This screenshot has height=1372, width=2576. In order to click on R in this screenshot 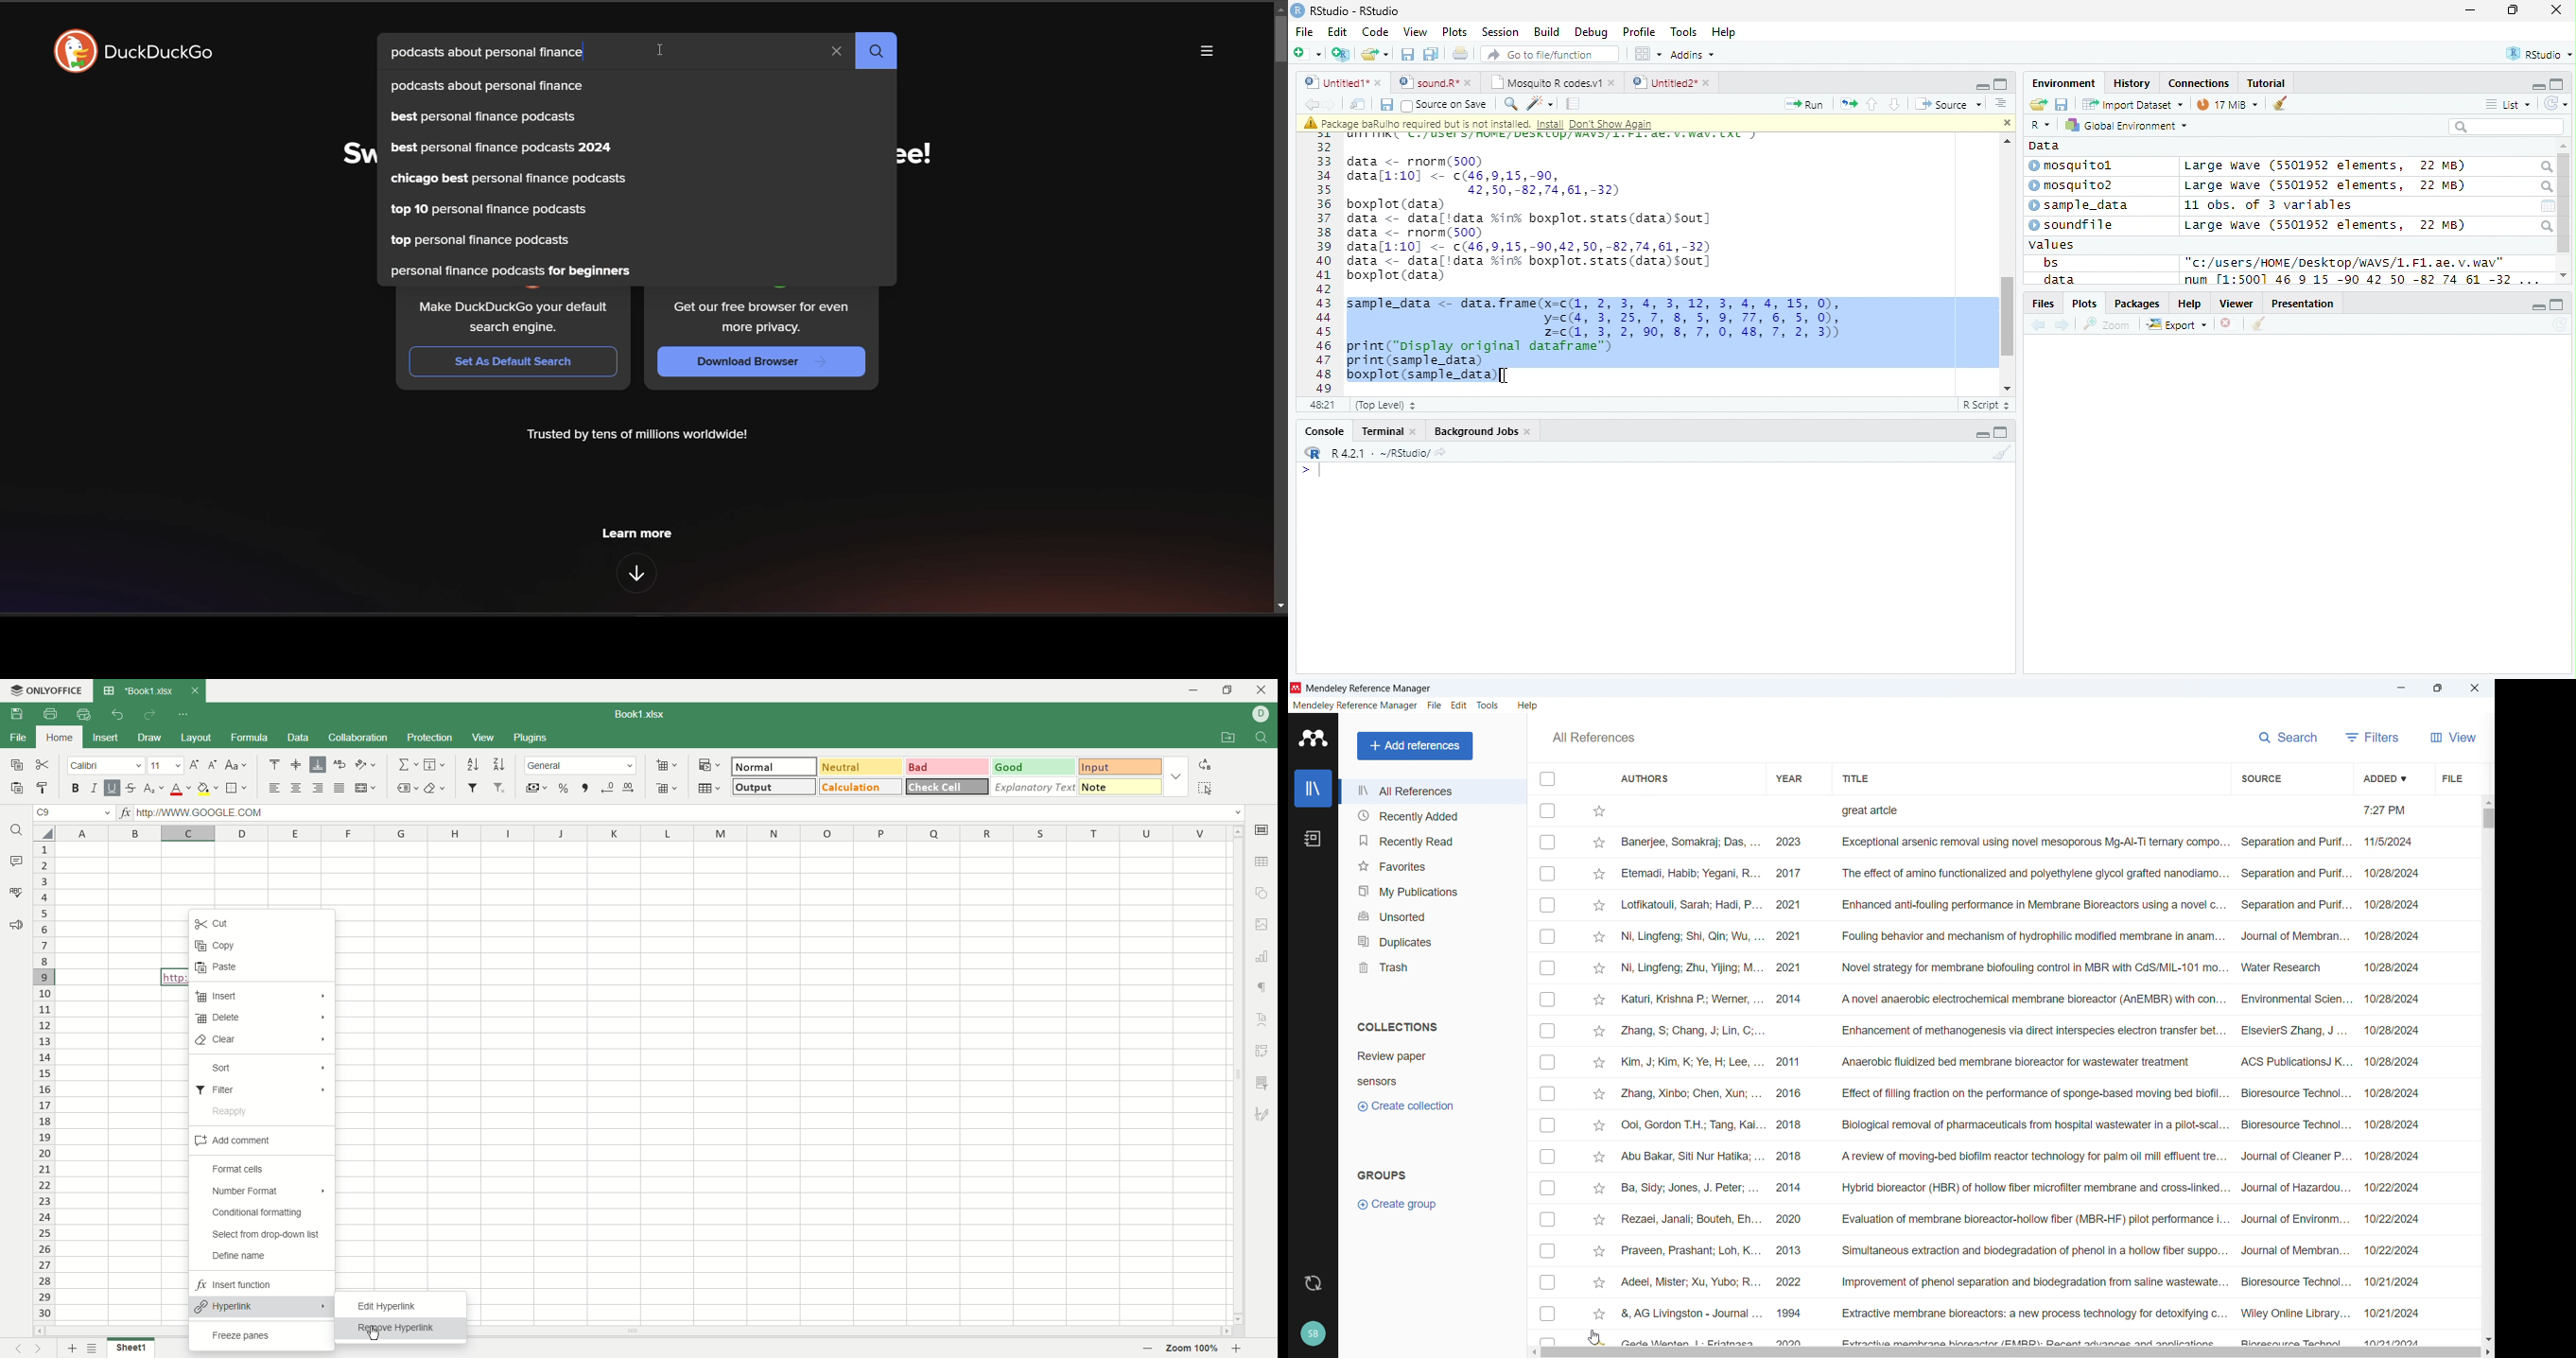, I will do `click(2043, 125)`.